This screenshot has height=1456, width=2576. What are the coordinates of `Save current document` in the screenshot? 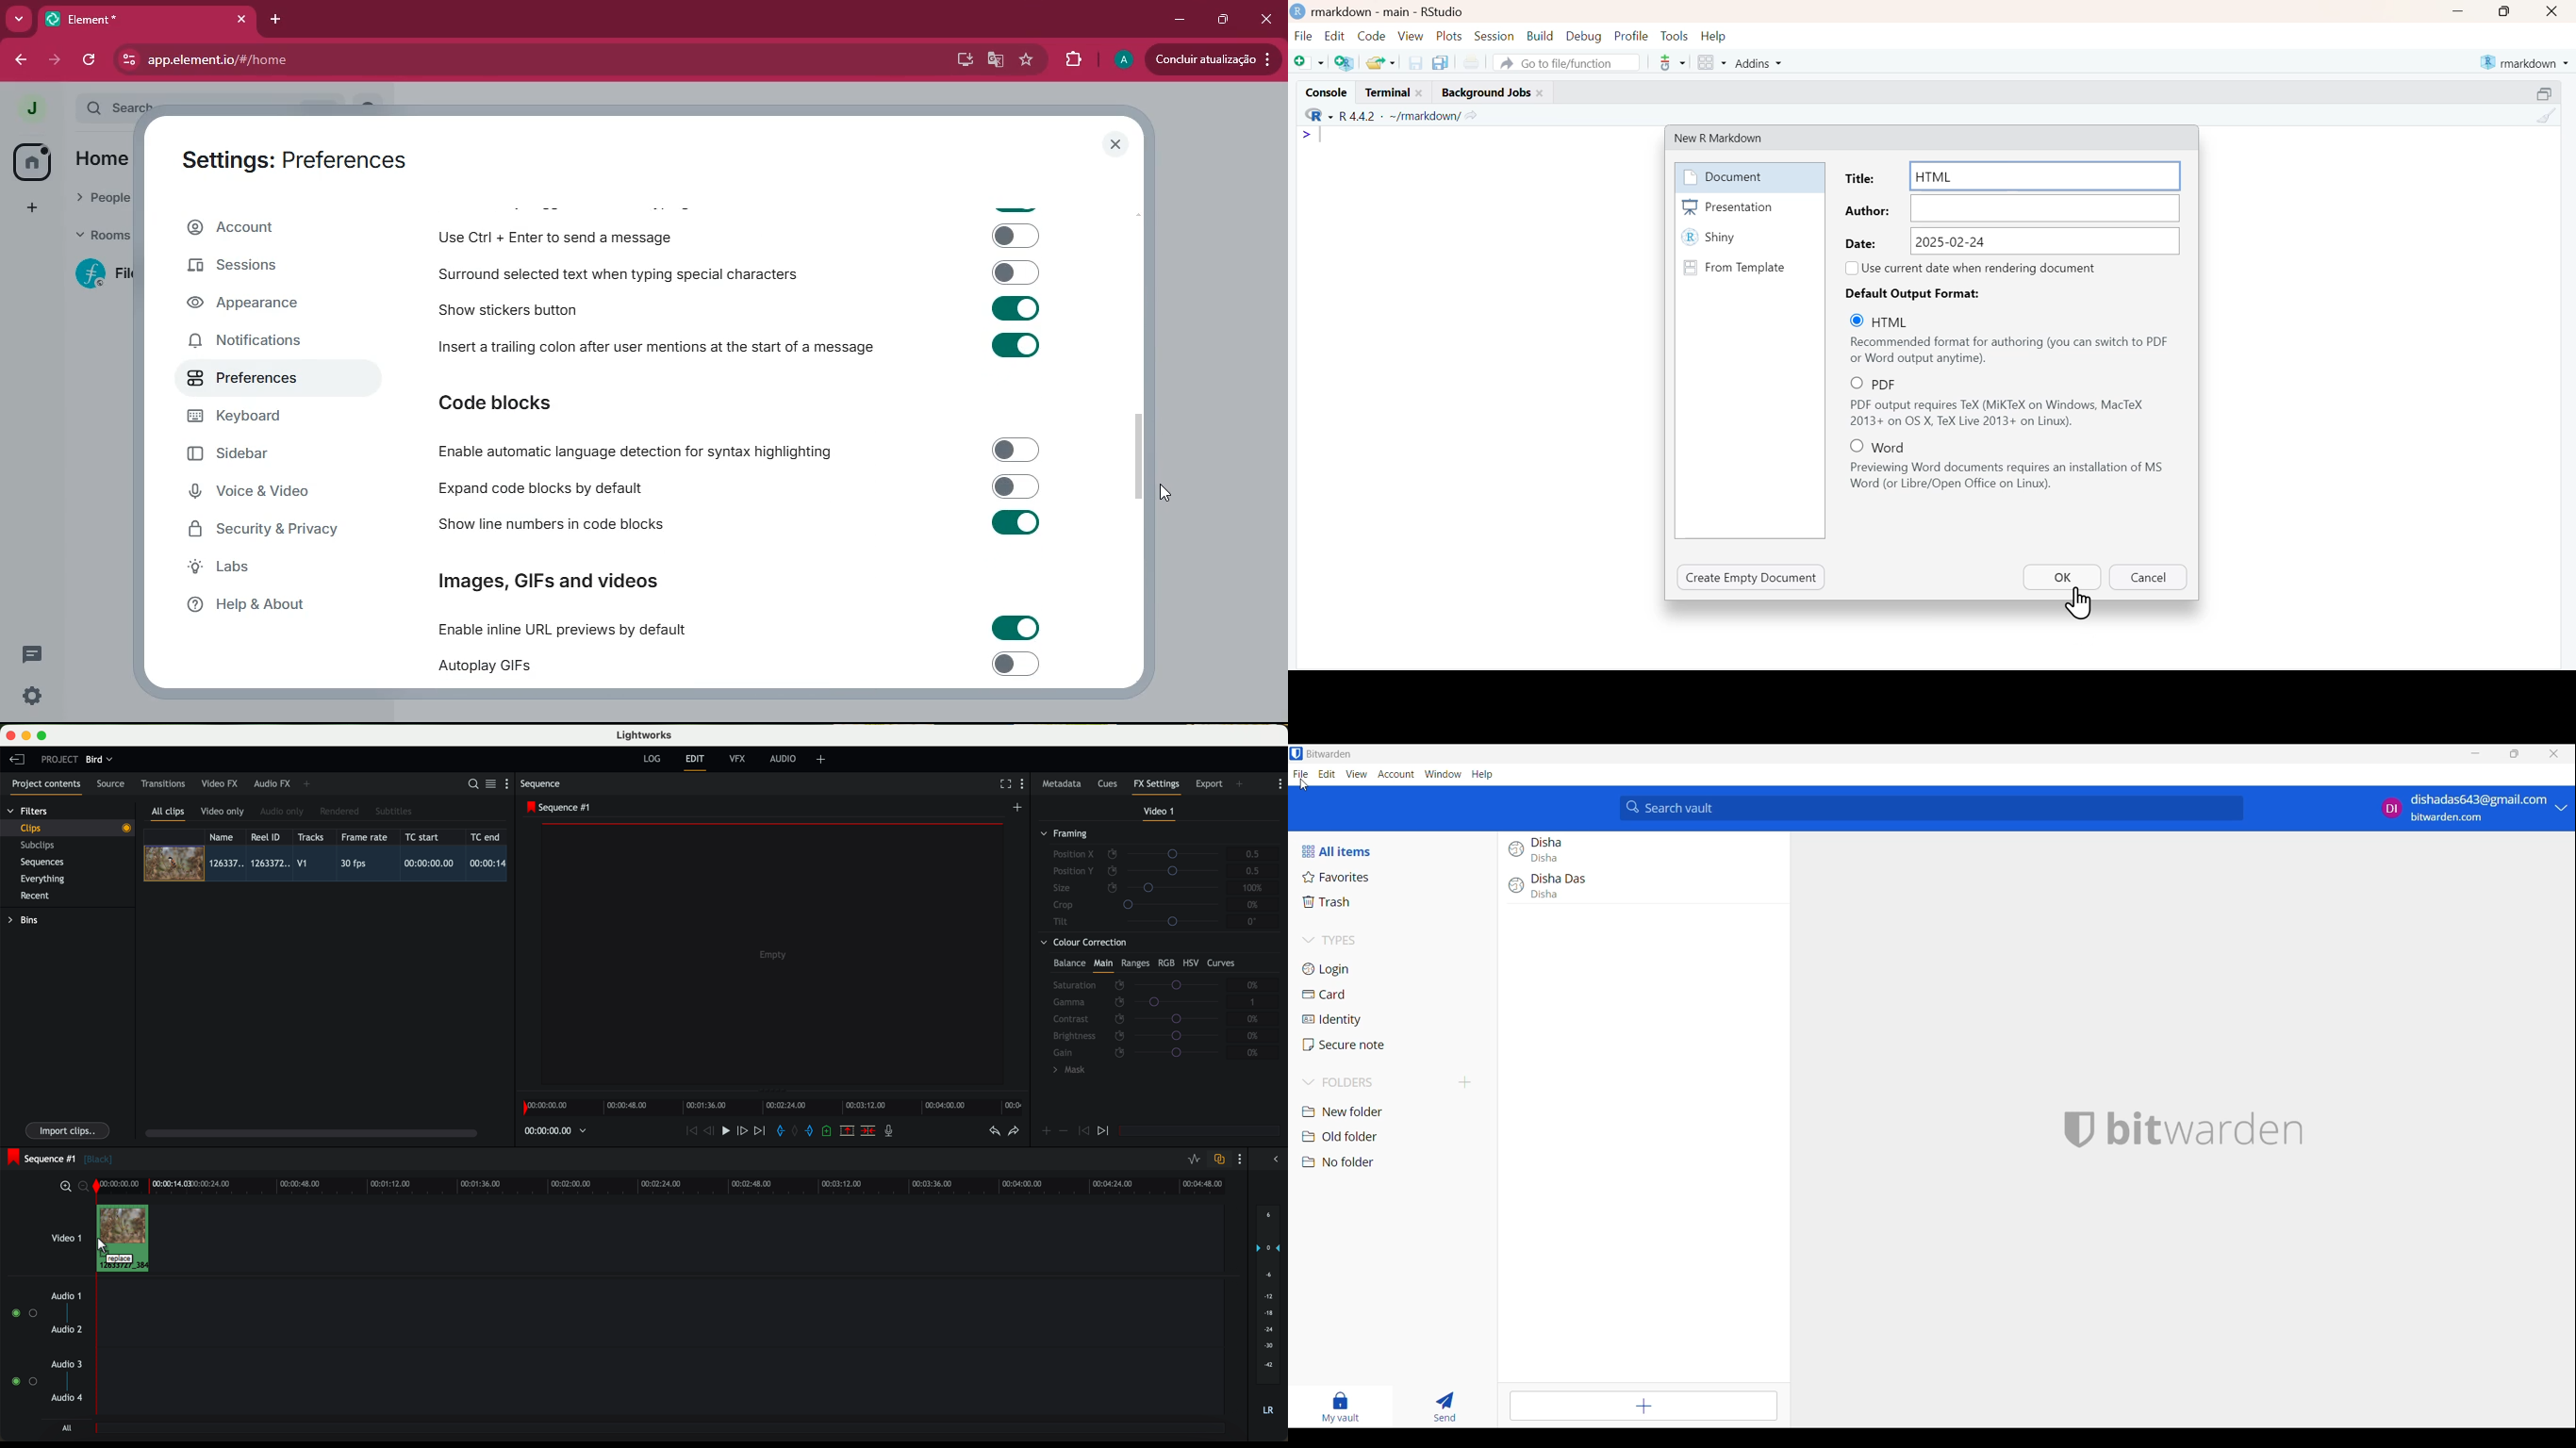 It's located at (1415, 62).